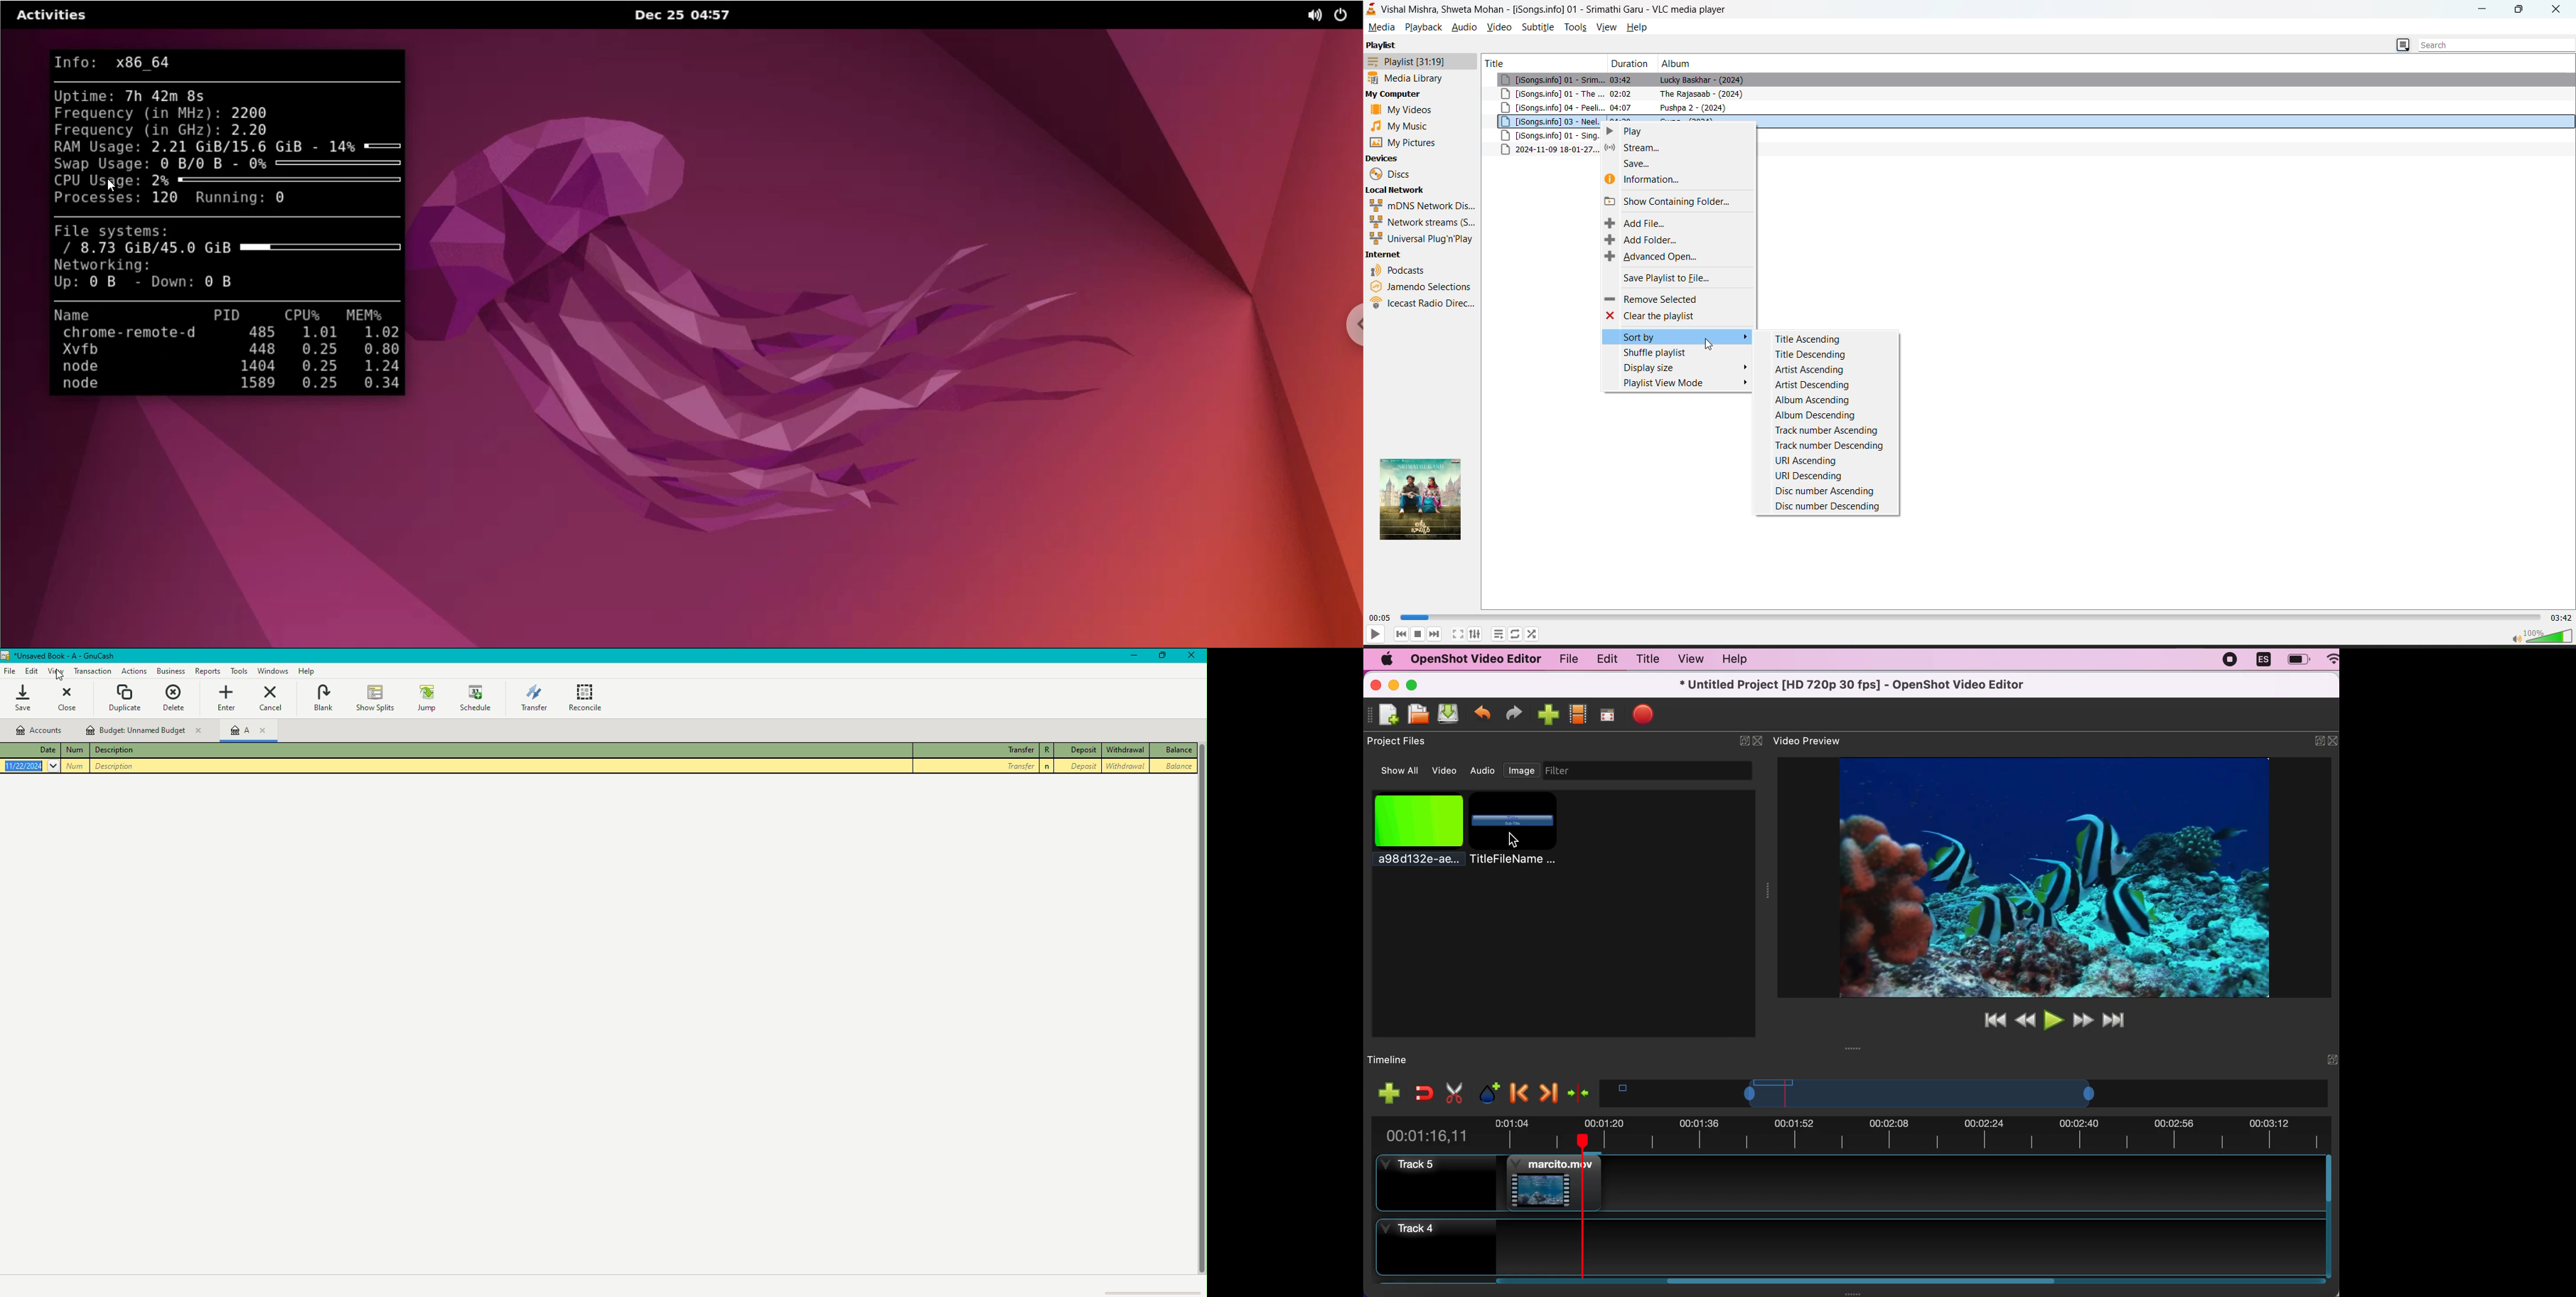 The width and height of the screenshot is (2576, 1316). I want to click on choose profile, so click(1579, 713).